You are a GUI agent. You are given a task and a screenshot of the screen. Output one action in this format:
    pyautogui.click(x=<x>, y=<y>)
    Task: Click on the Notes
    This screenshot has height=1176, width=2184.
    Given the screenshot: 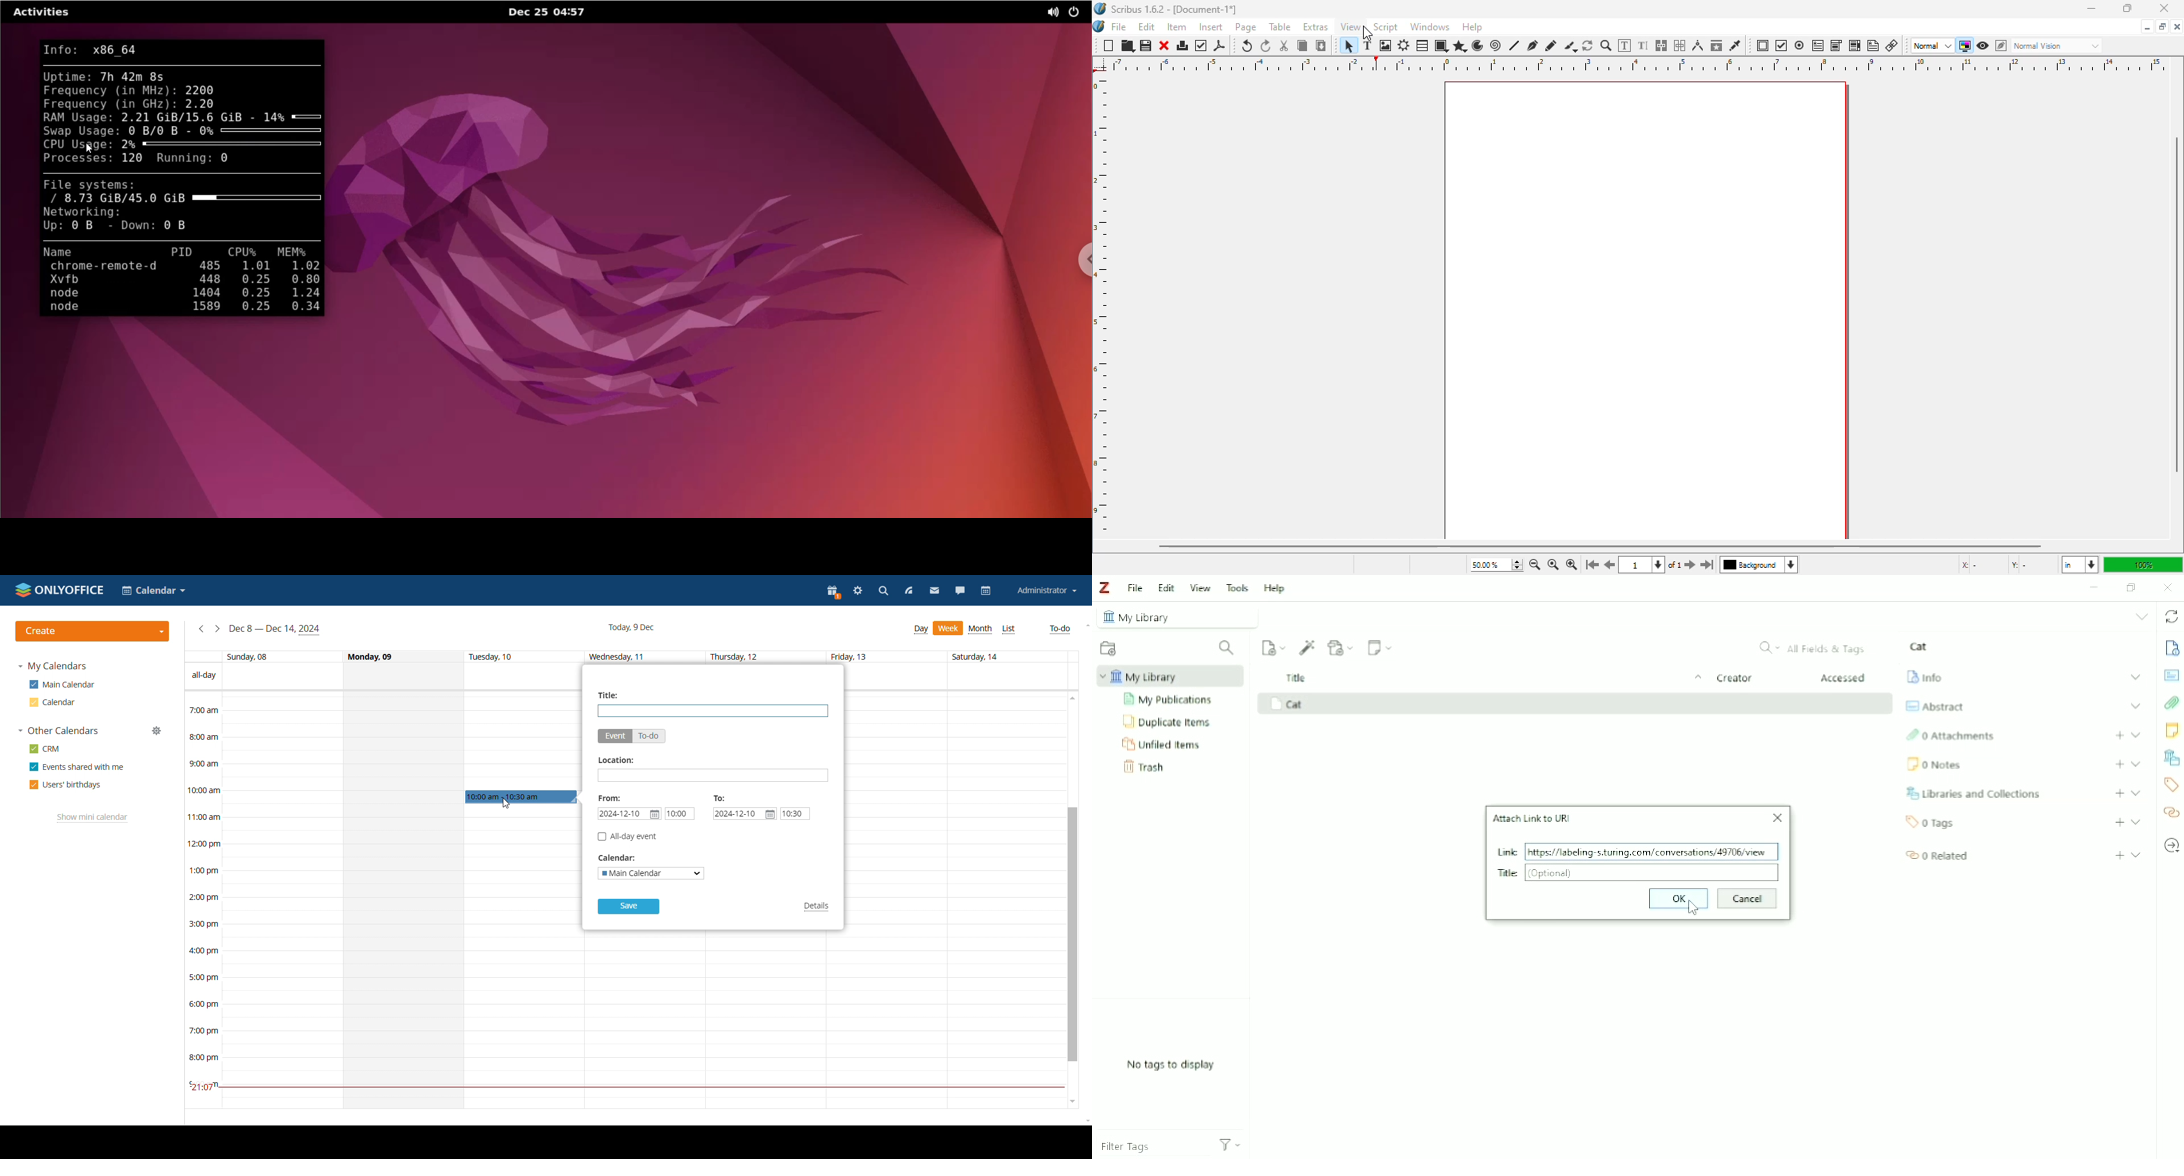 What is the action you would take?
    pyautogui.click(x=2172, y=730)
    